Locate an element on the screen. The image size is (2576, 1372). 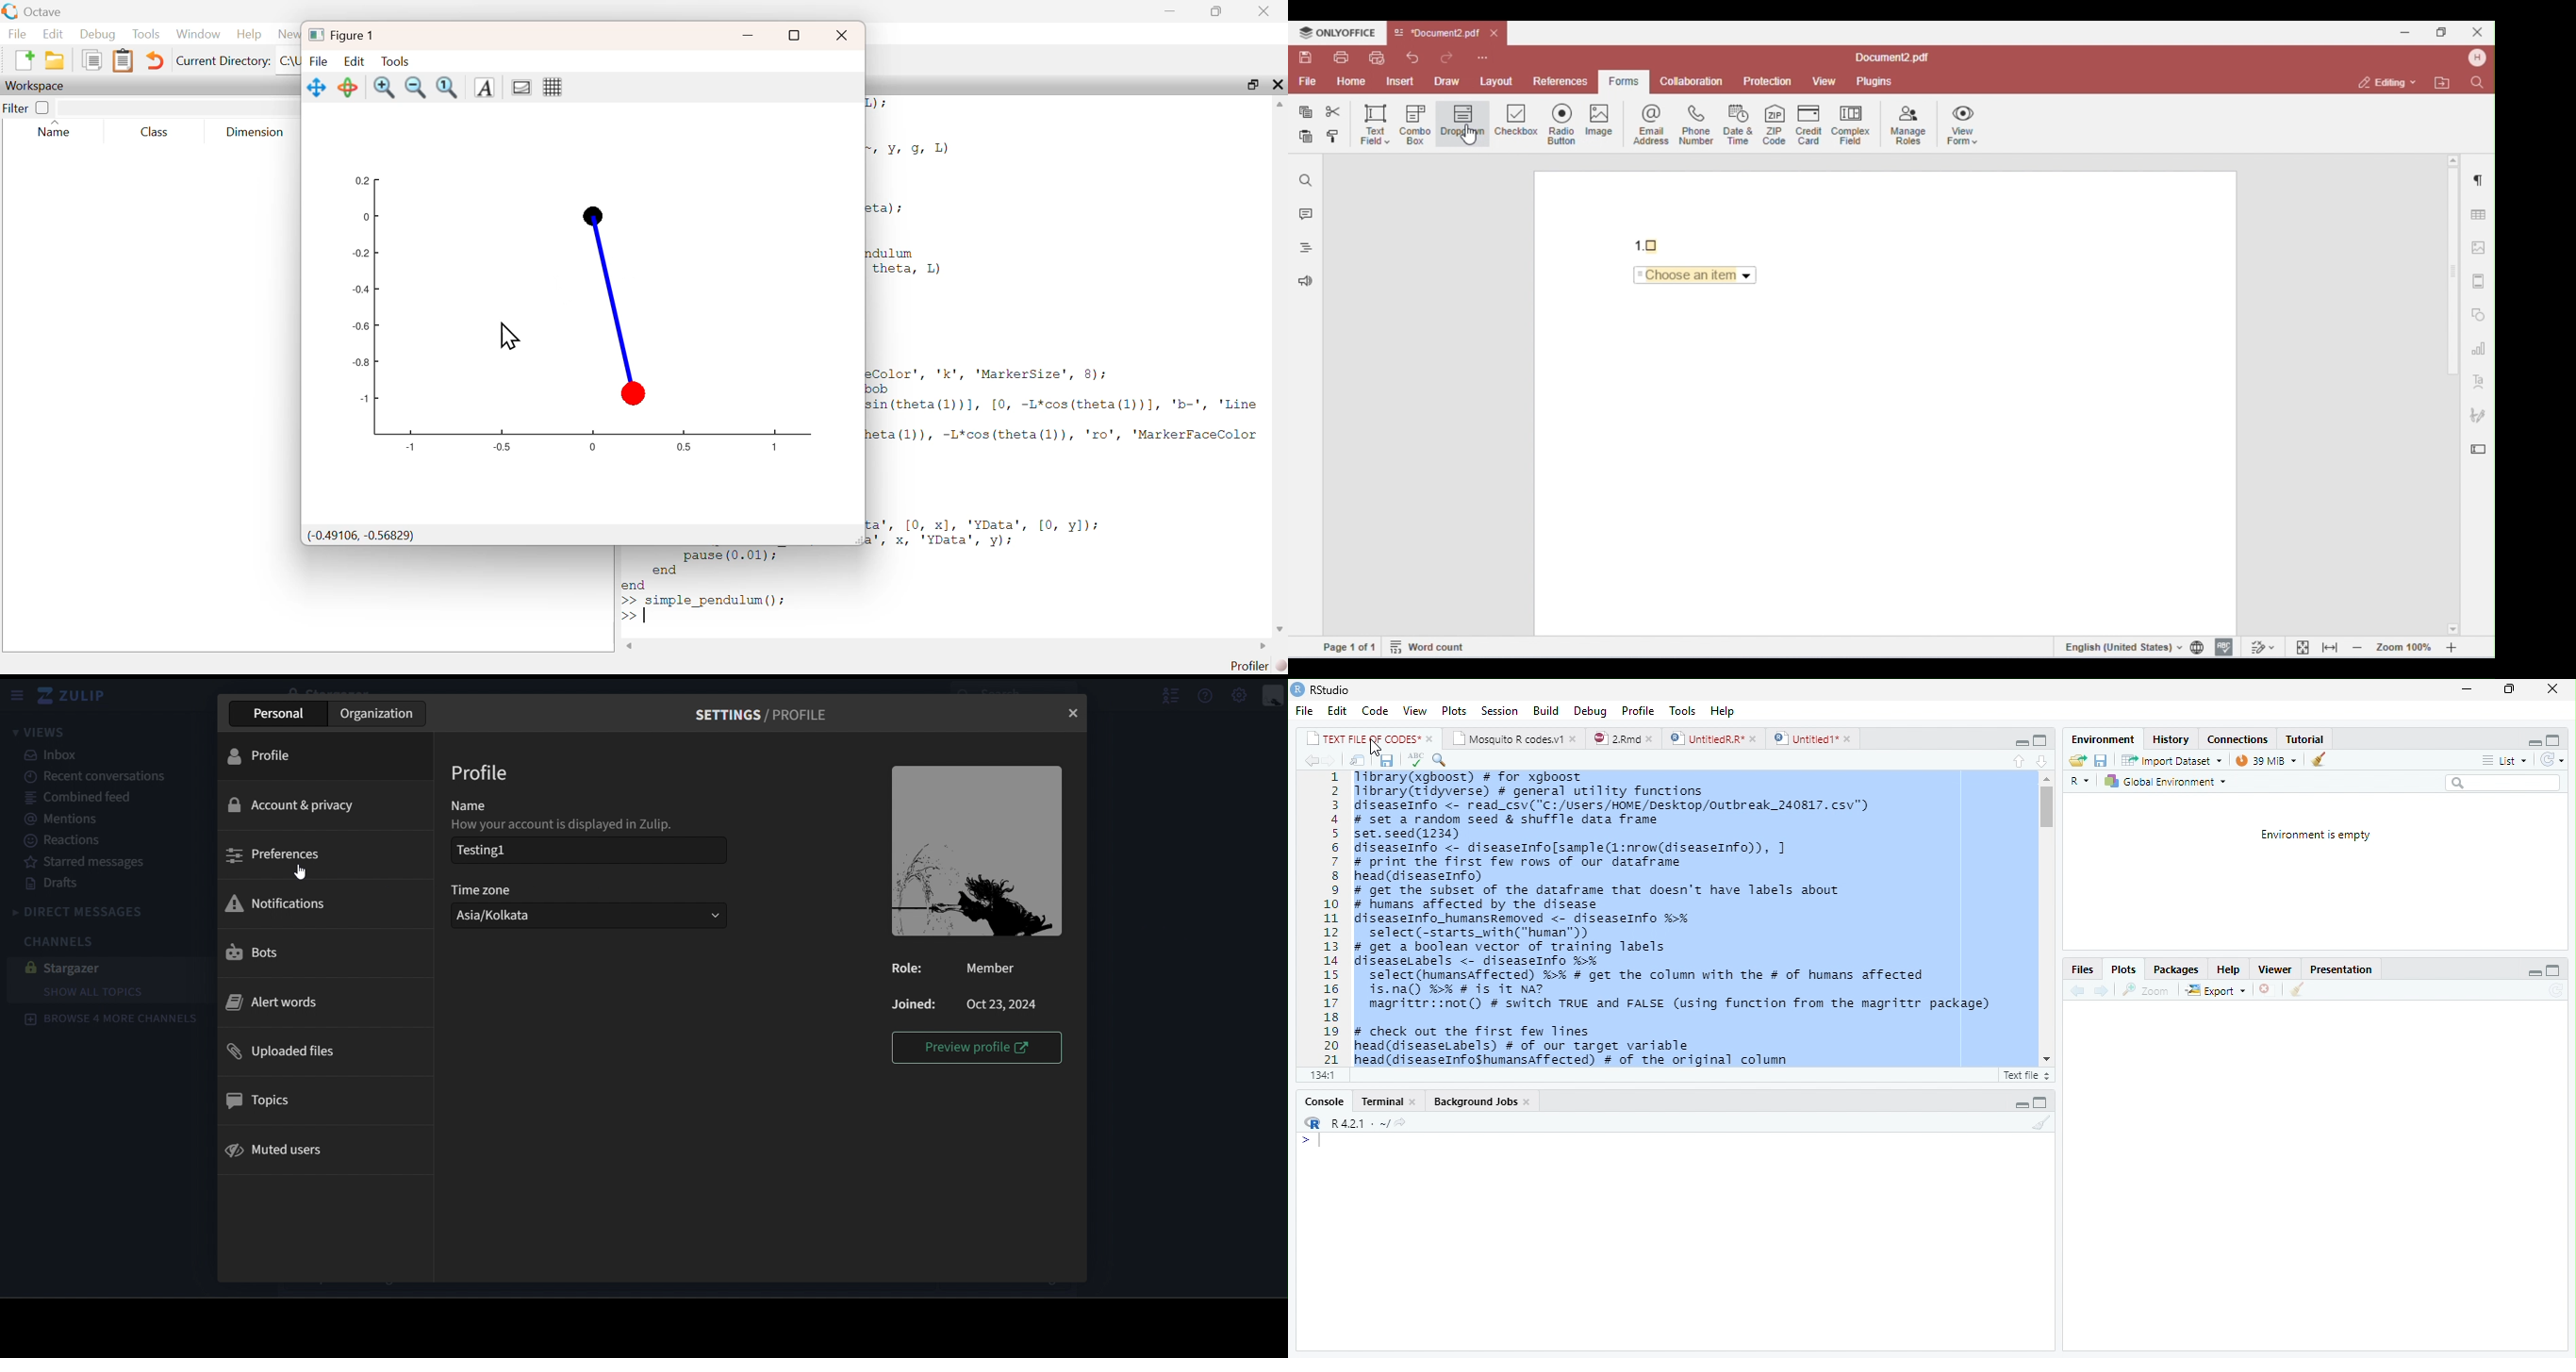
logo is located at coordinates (314, 34).